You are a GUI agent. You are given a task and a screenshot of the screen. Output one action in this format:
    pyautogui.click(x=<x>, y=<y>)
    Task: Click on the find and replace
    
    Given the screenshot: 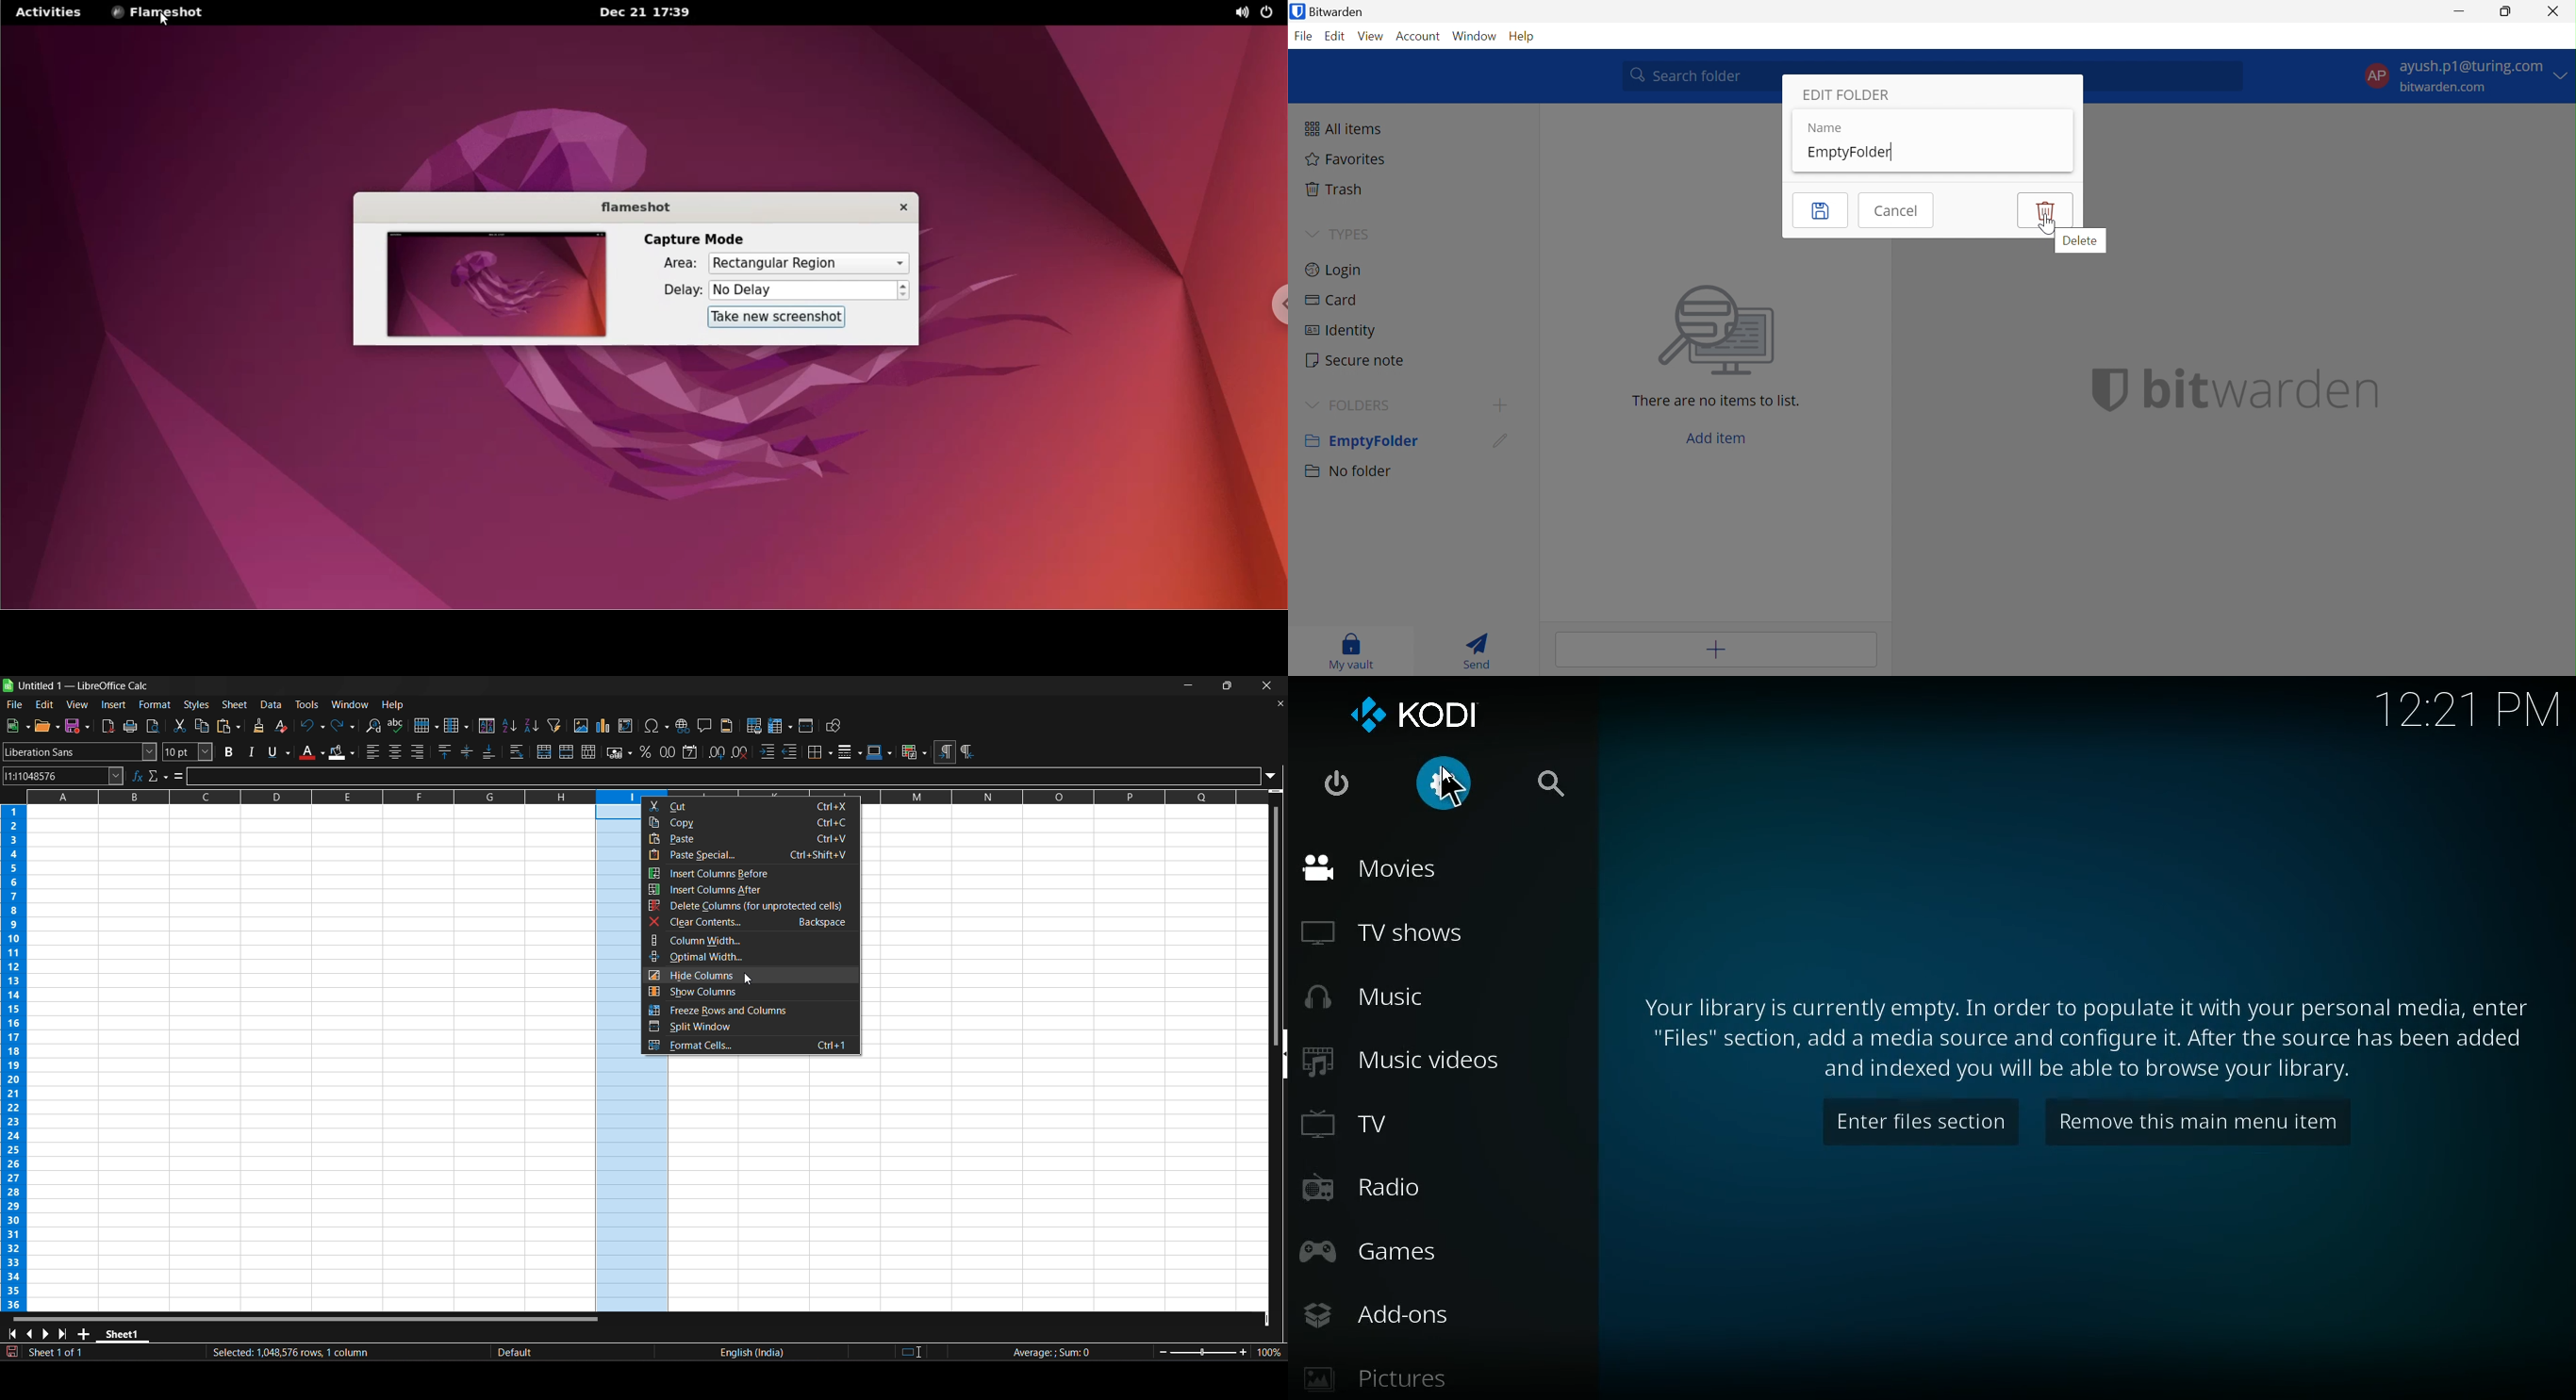 What is the action you would take?
    pyautogui.click(x=373, y=726)
    